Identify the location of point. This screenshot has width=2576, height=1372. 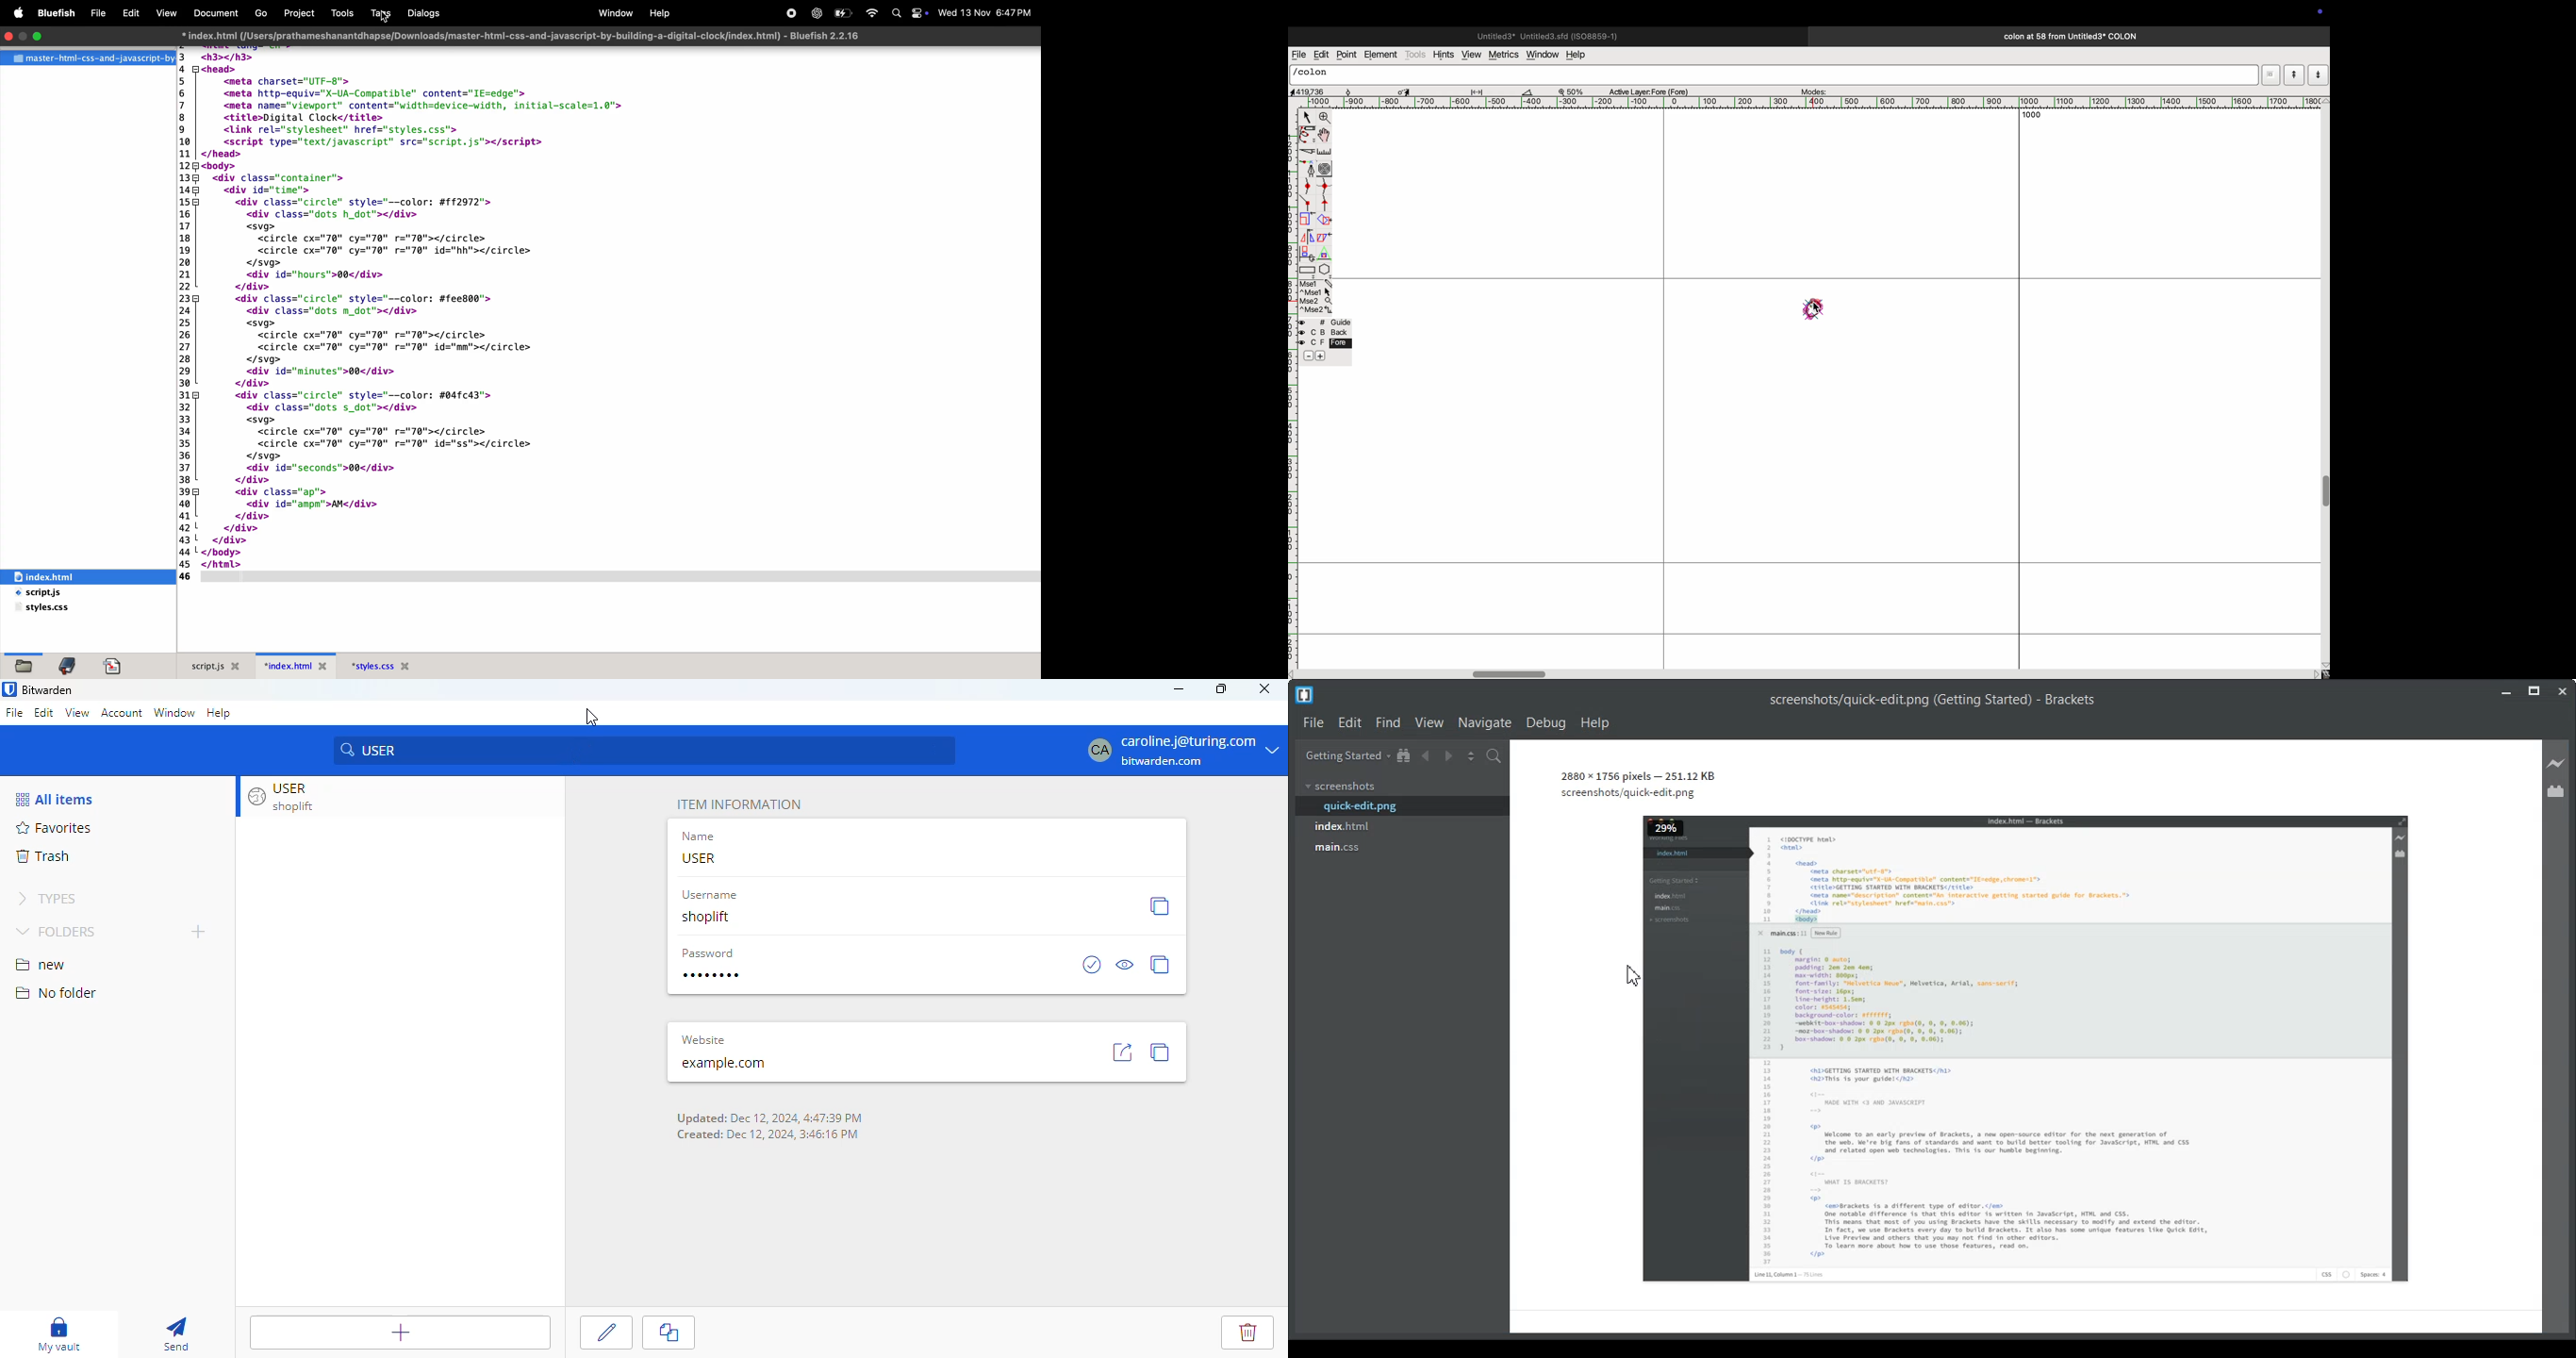
(1348, 55).